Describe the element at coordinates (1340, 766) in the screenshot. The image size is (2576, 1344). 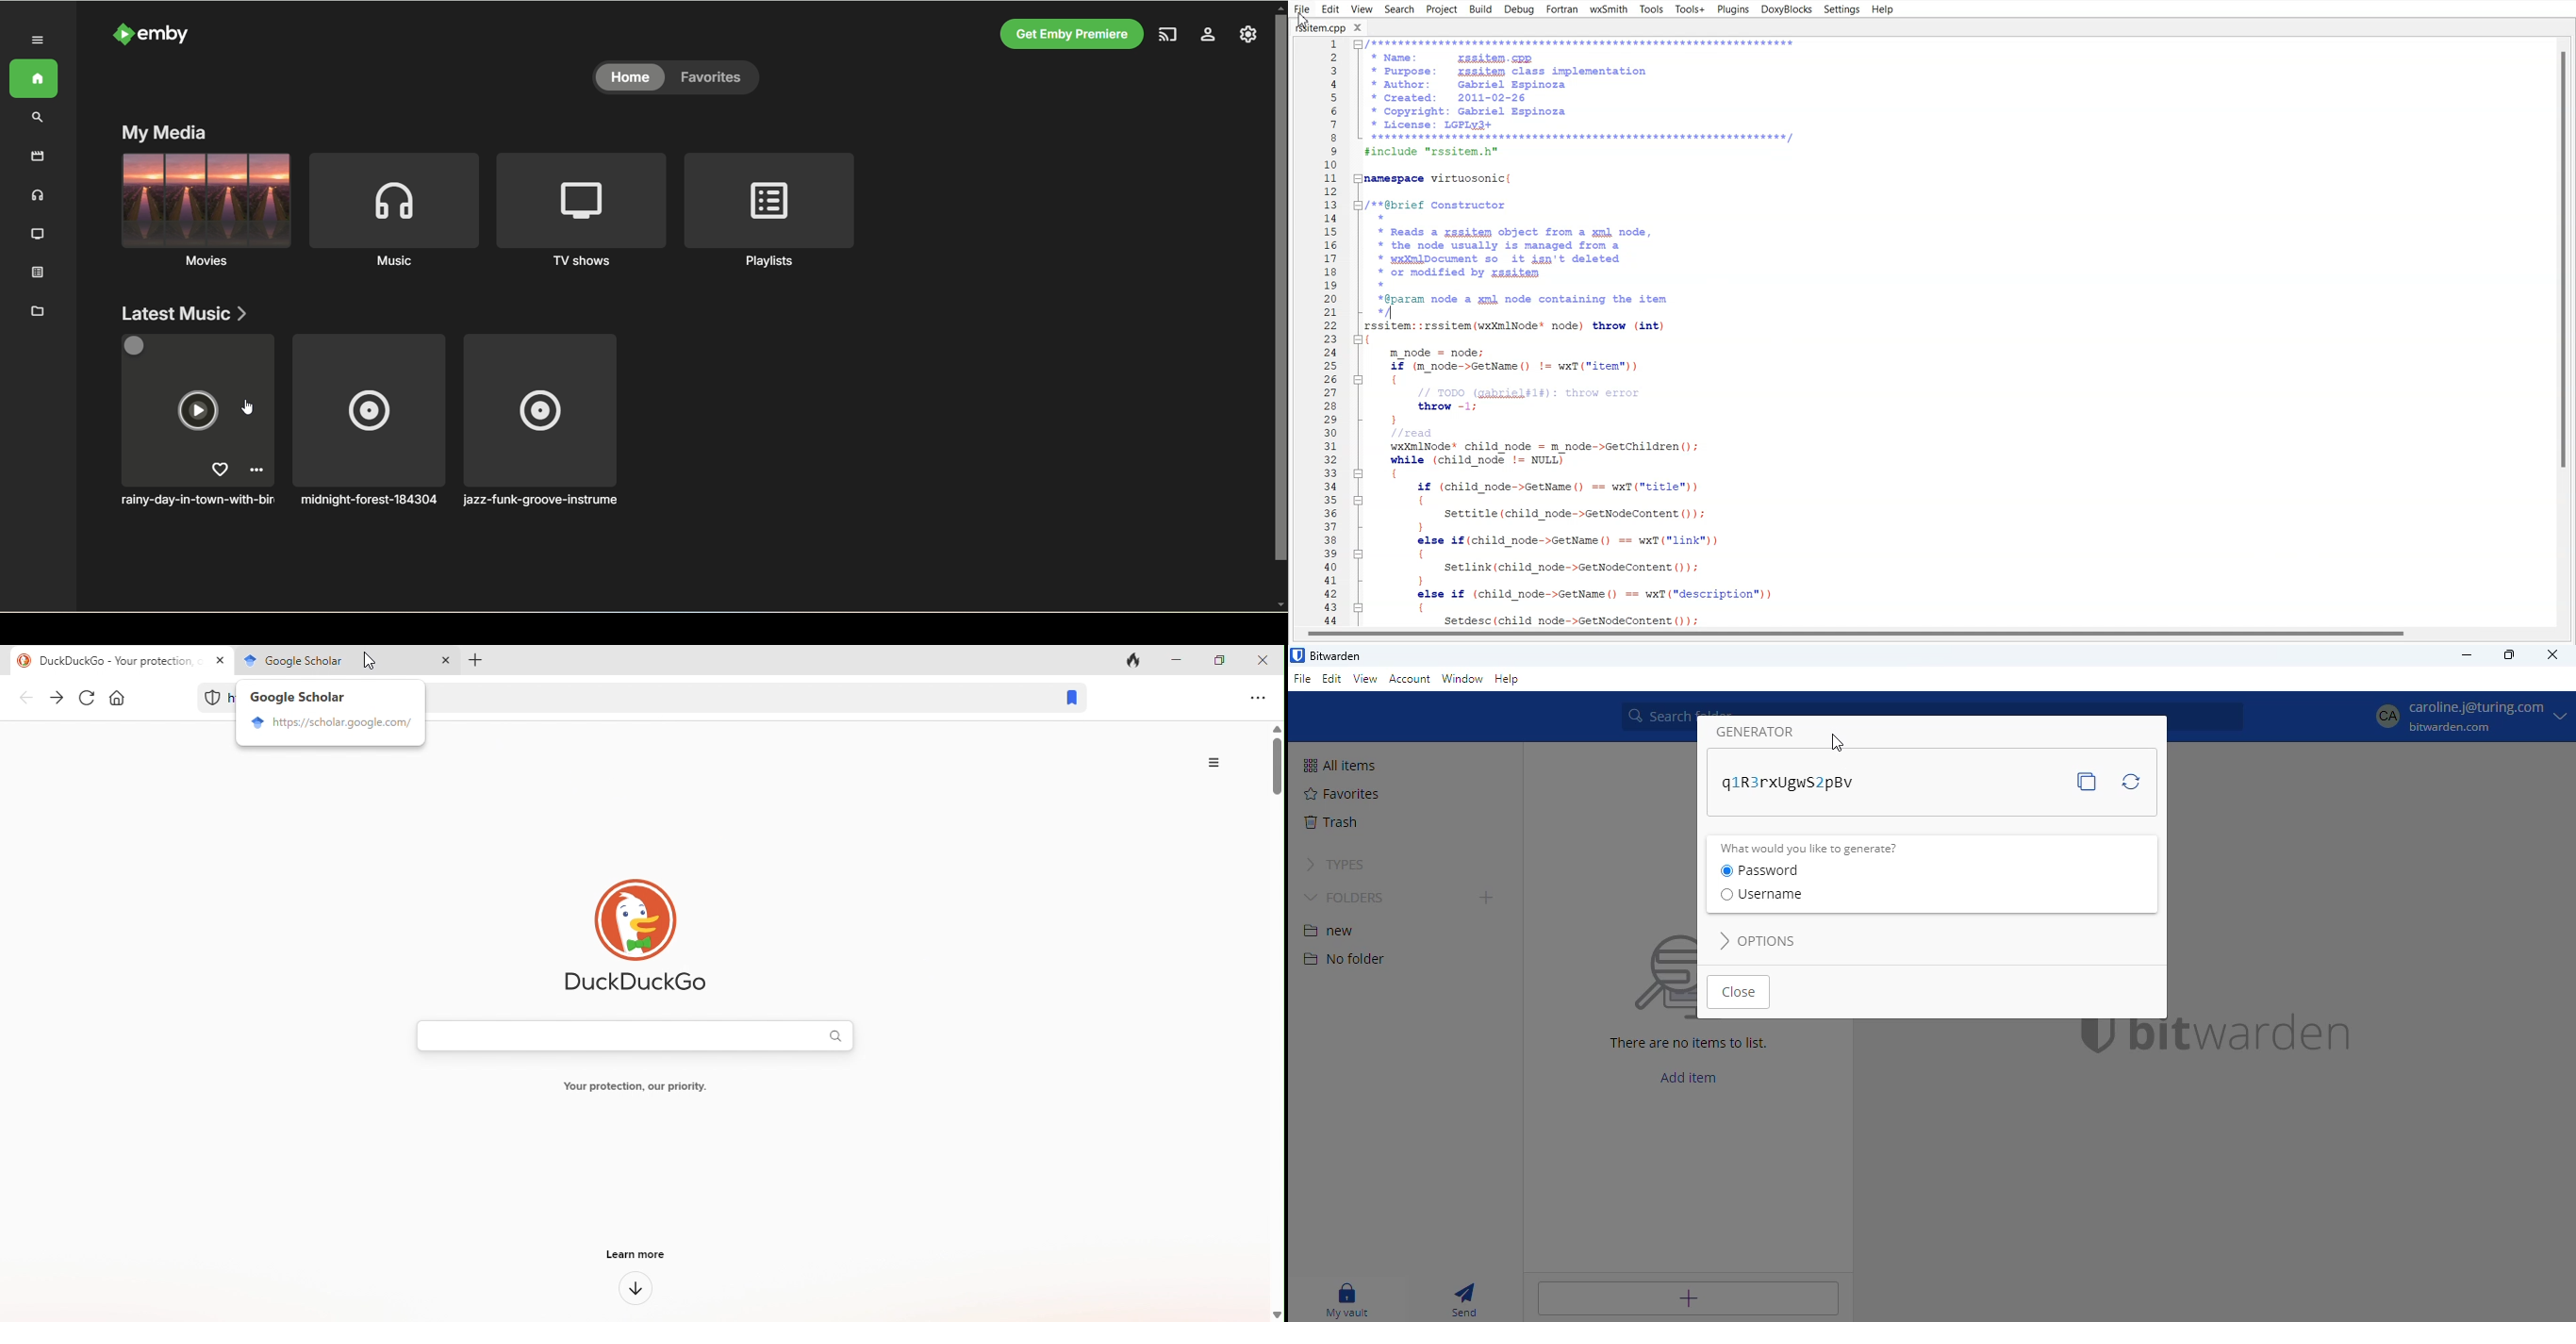
I see `all items` at that location.